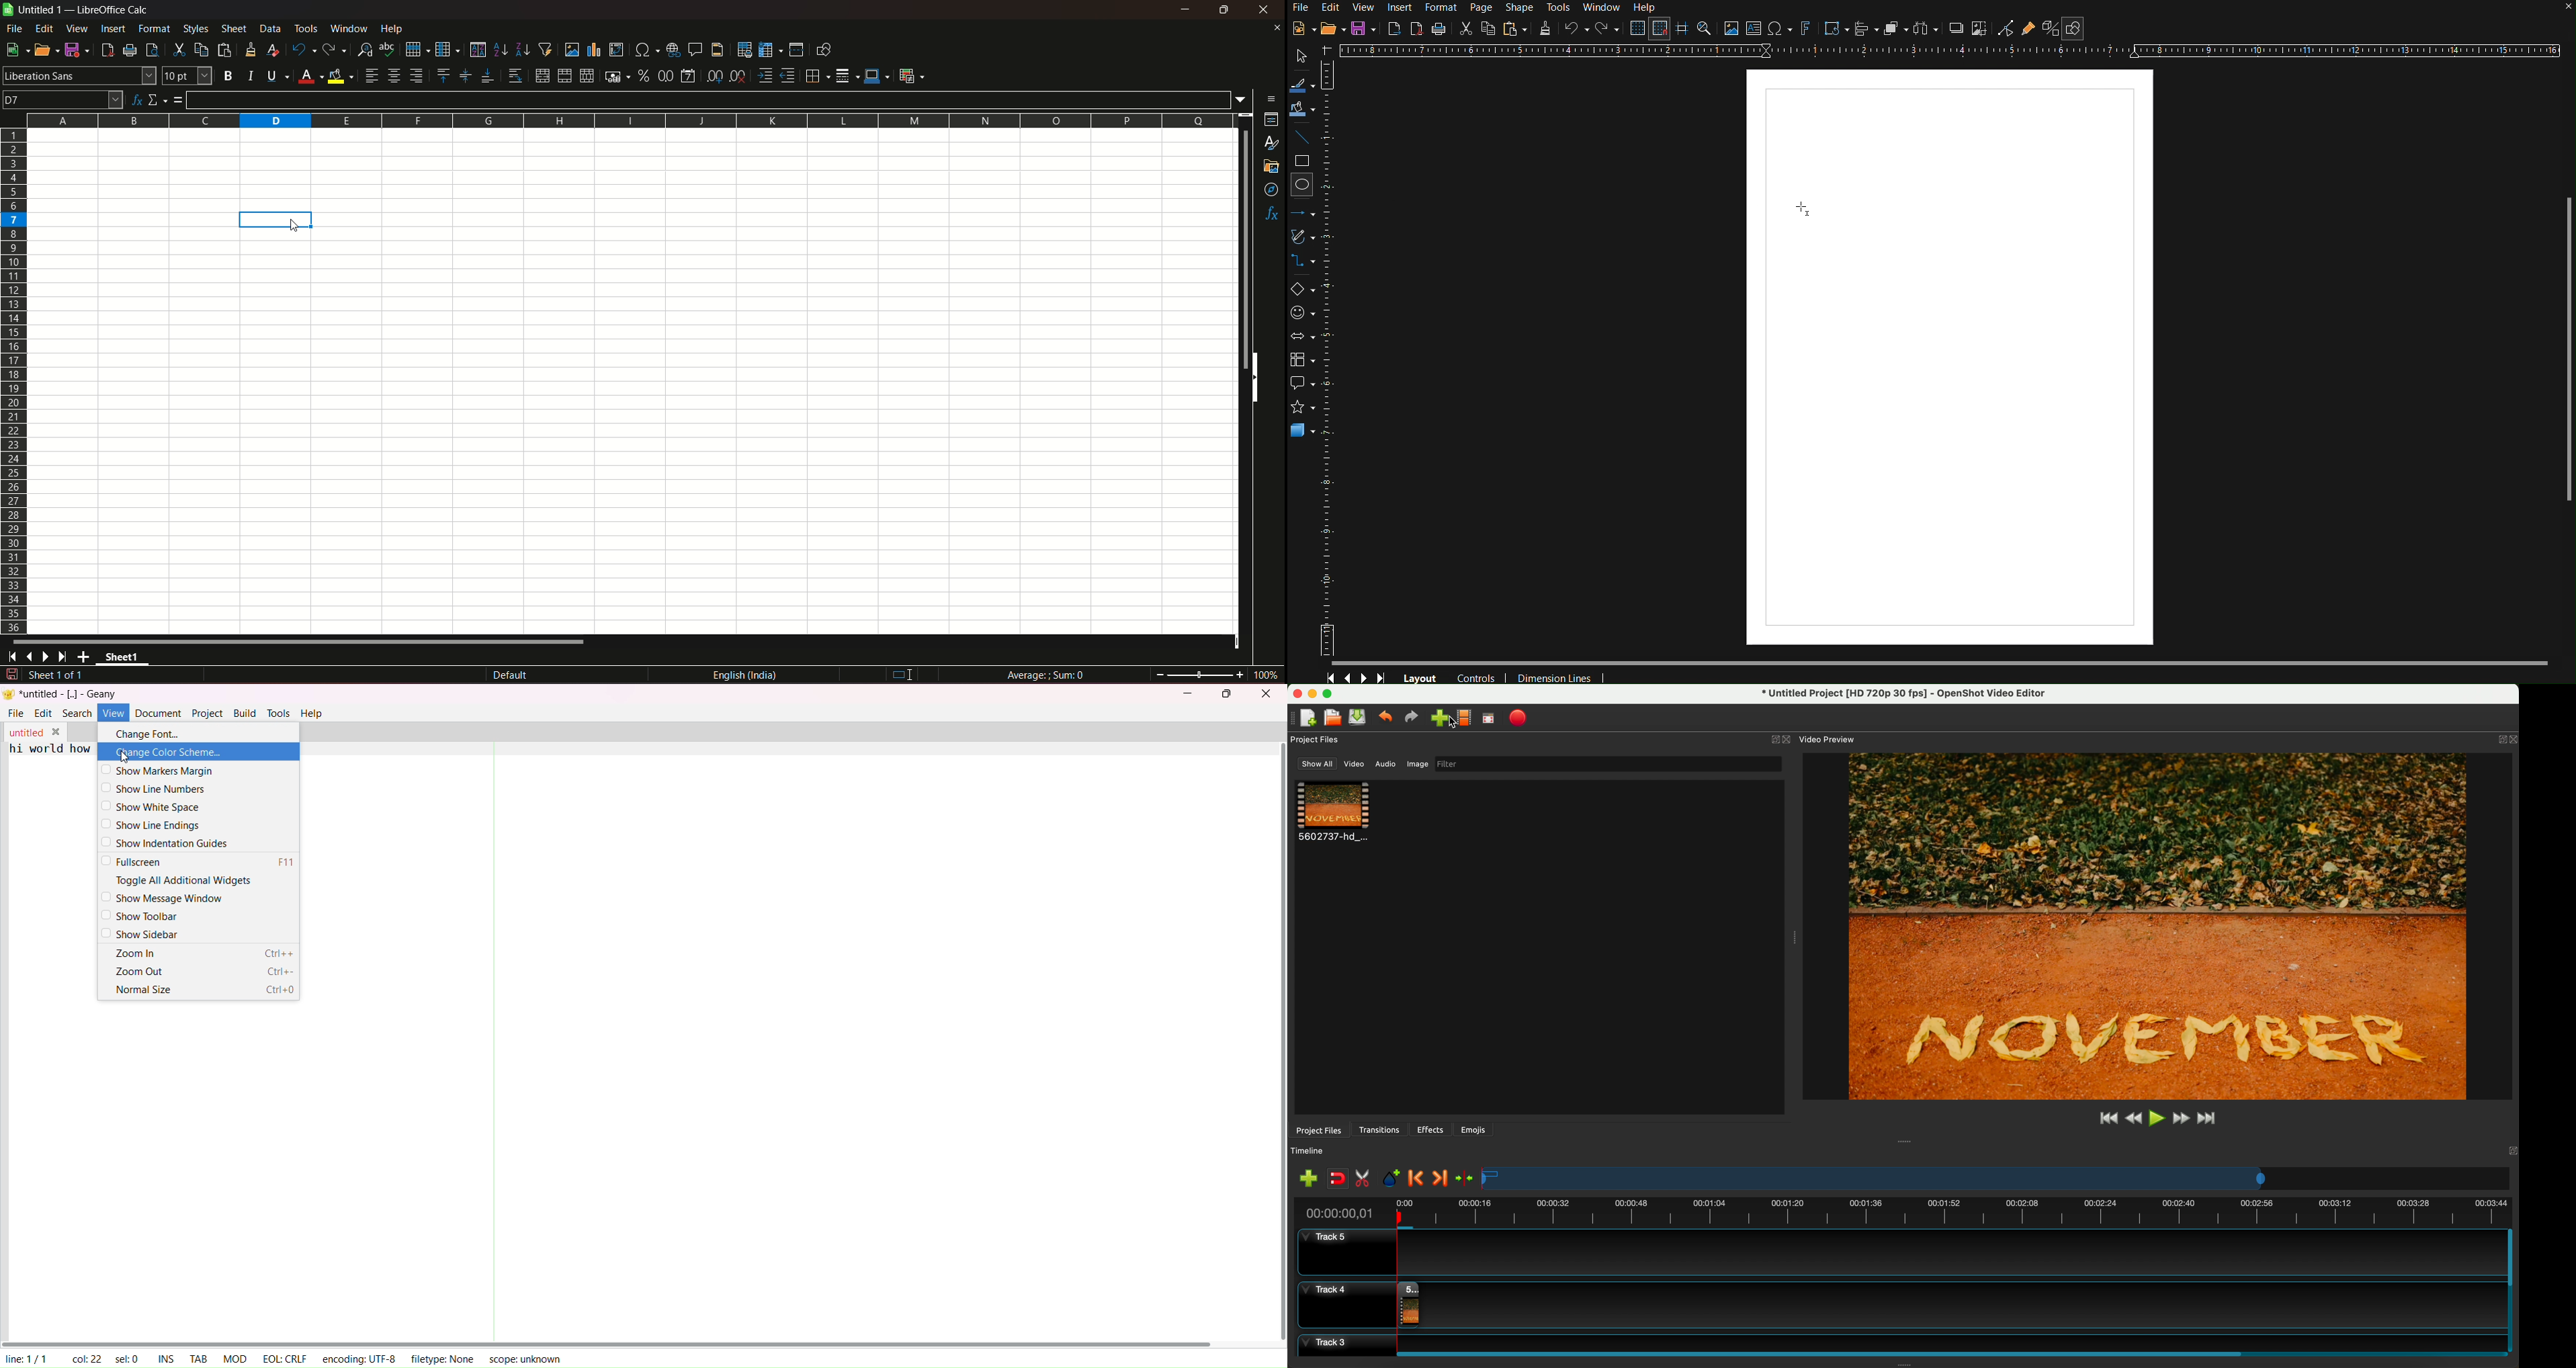 Image resolution: width=2576 pixels, height=1372 pixels. Describe the element at coordinates (164, 897) in the screenshot. I see `show message window` at that location.